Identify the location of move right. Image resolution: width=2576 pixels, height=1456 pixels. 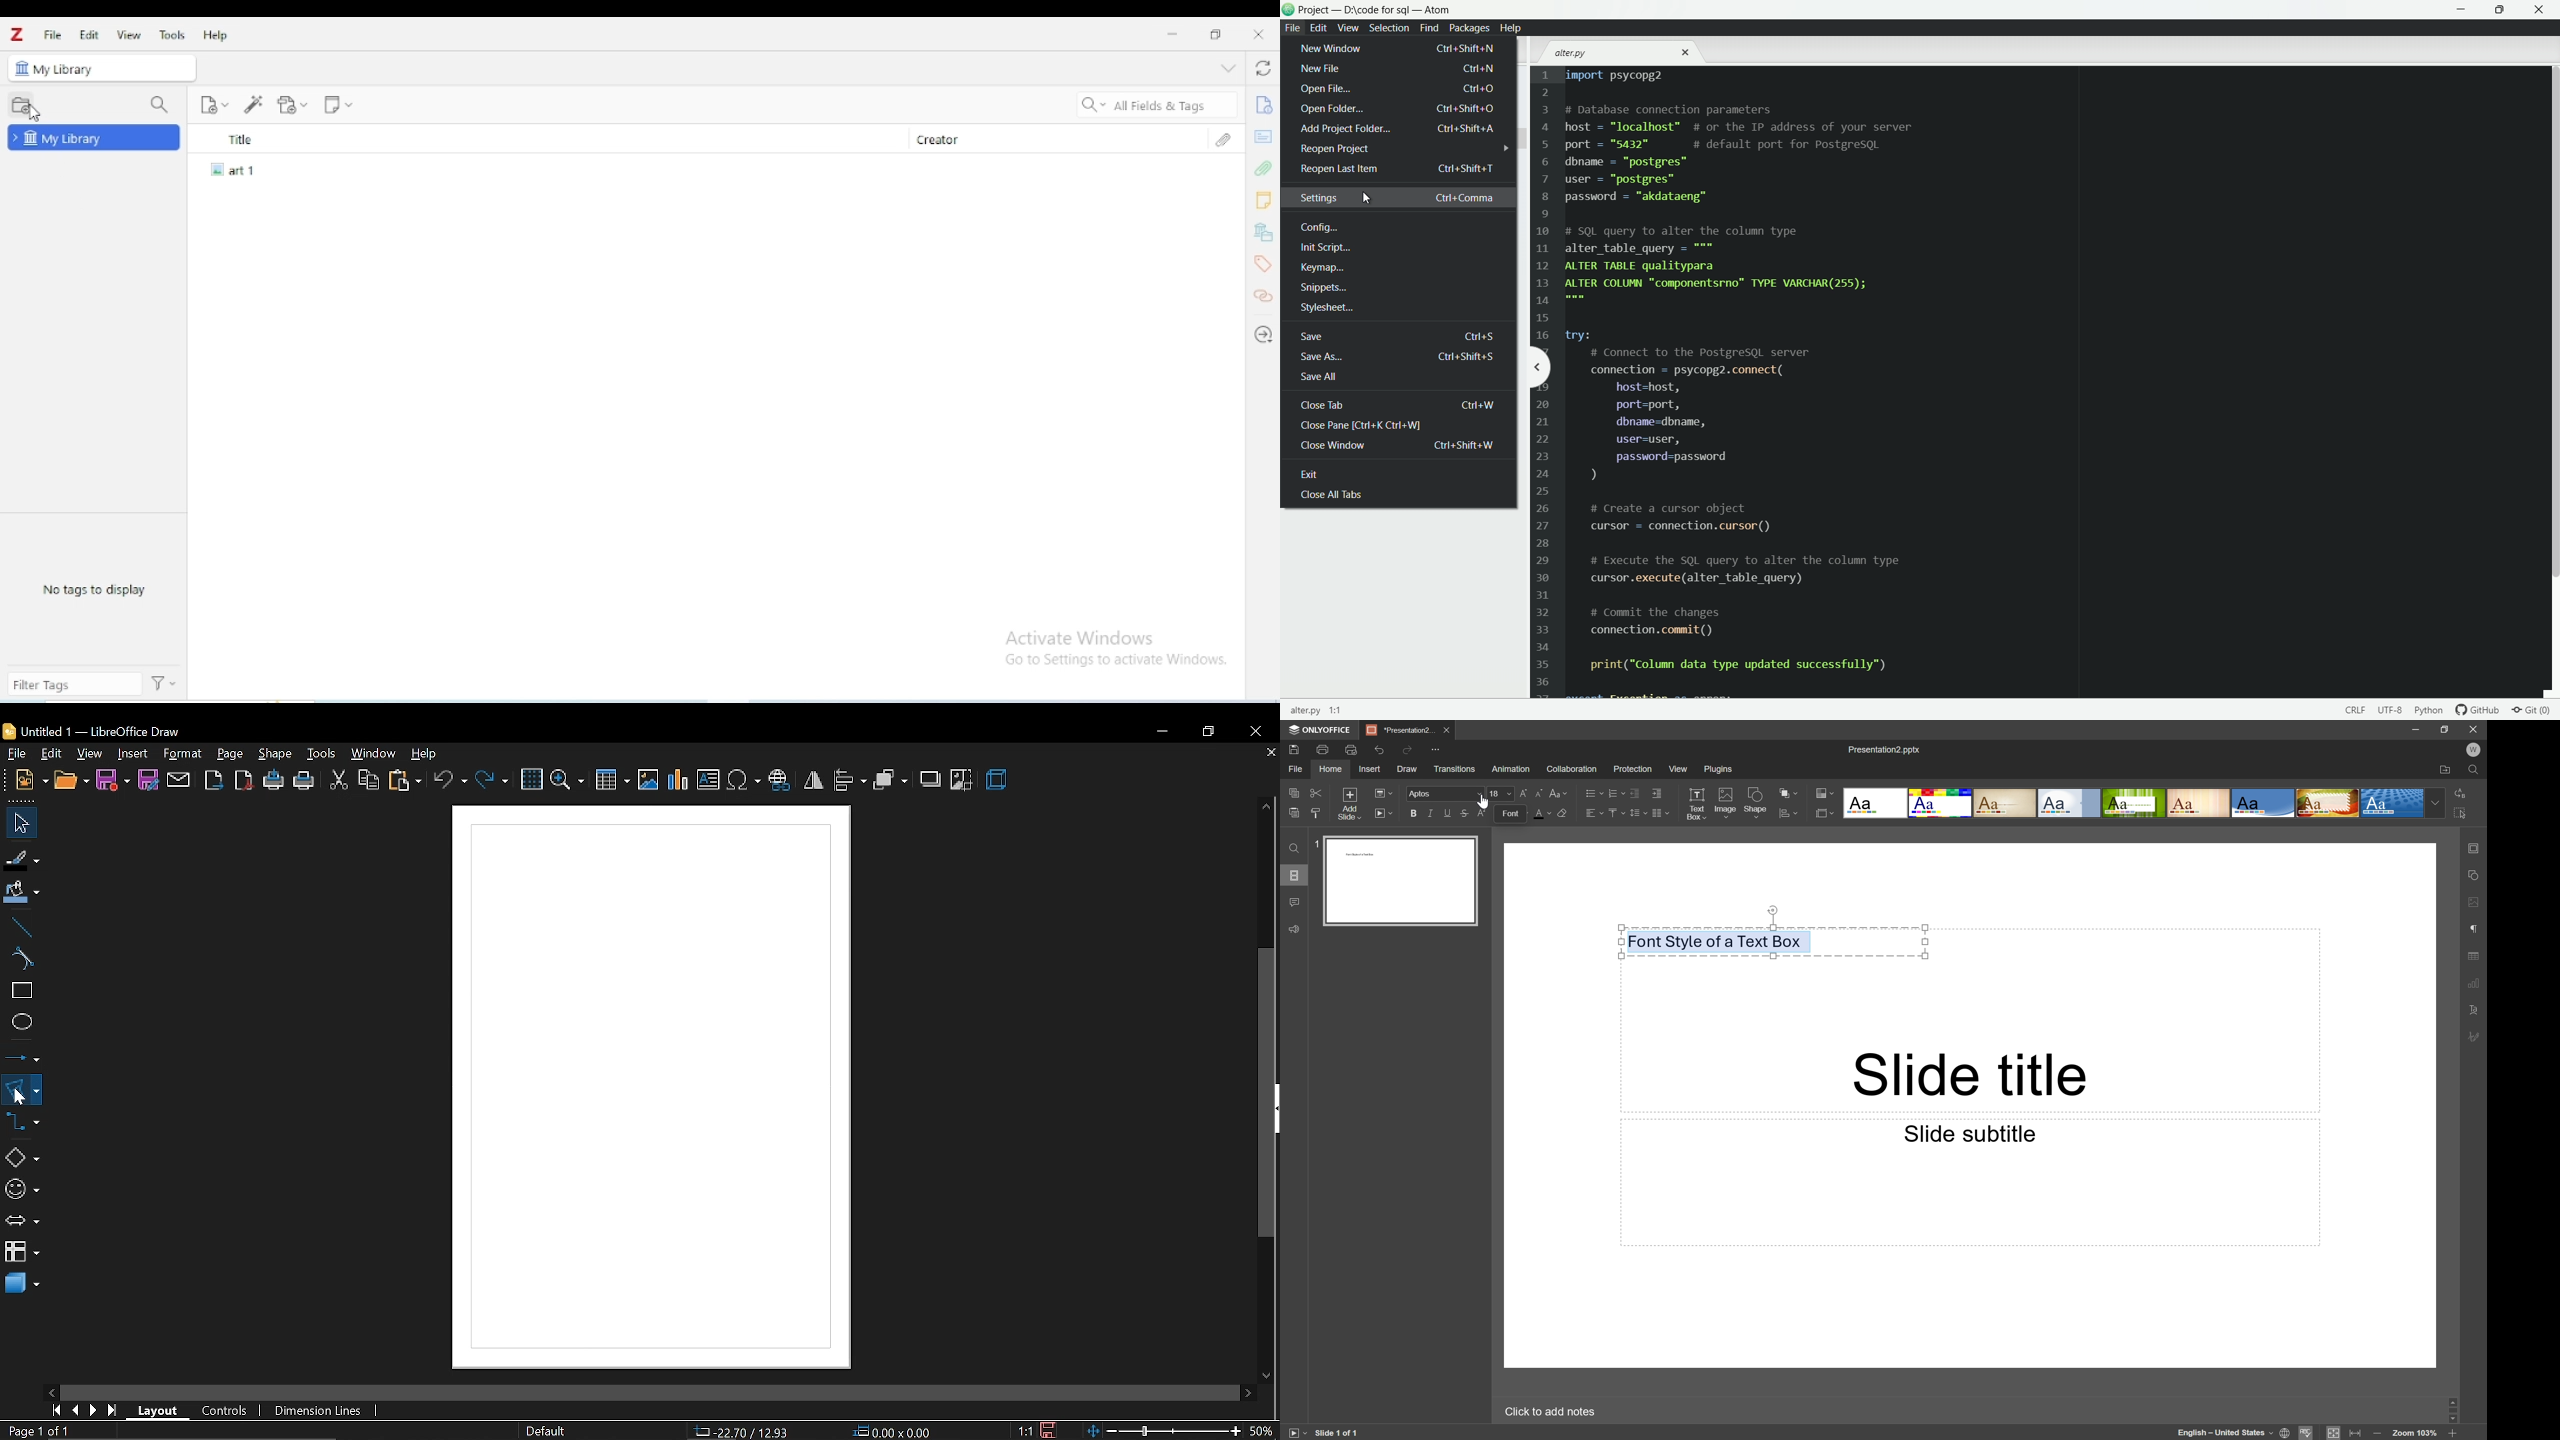
(1245, 1390).